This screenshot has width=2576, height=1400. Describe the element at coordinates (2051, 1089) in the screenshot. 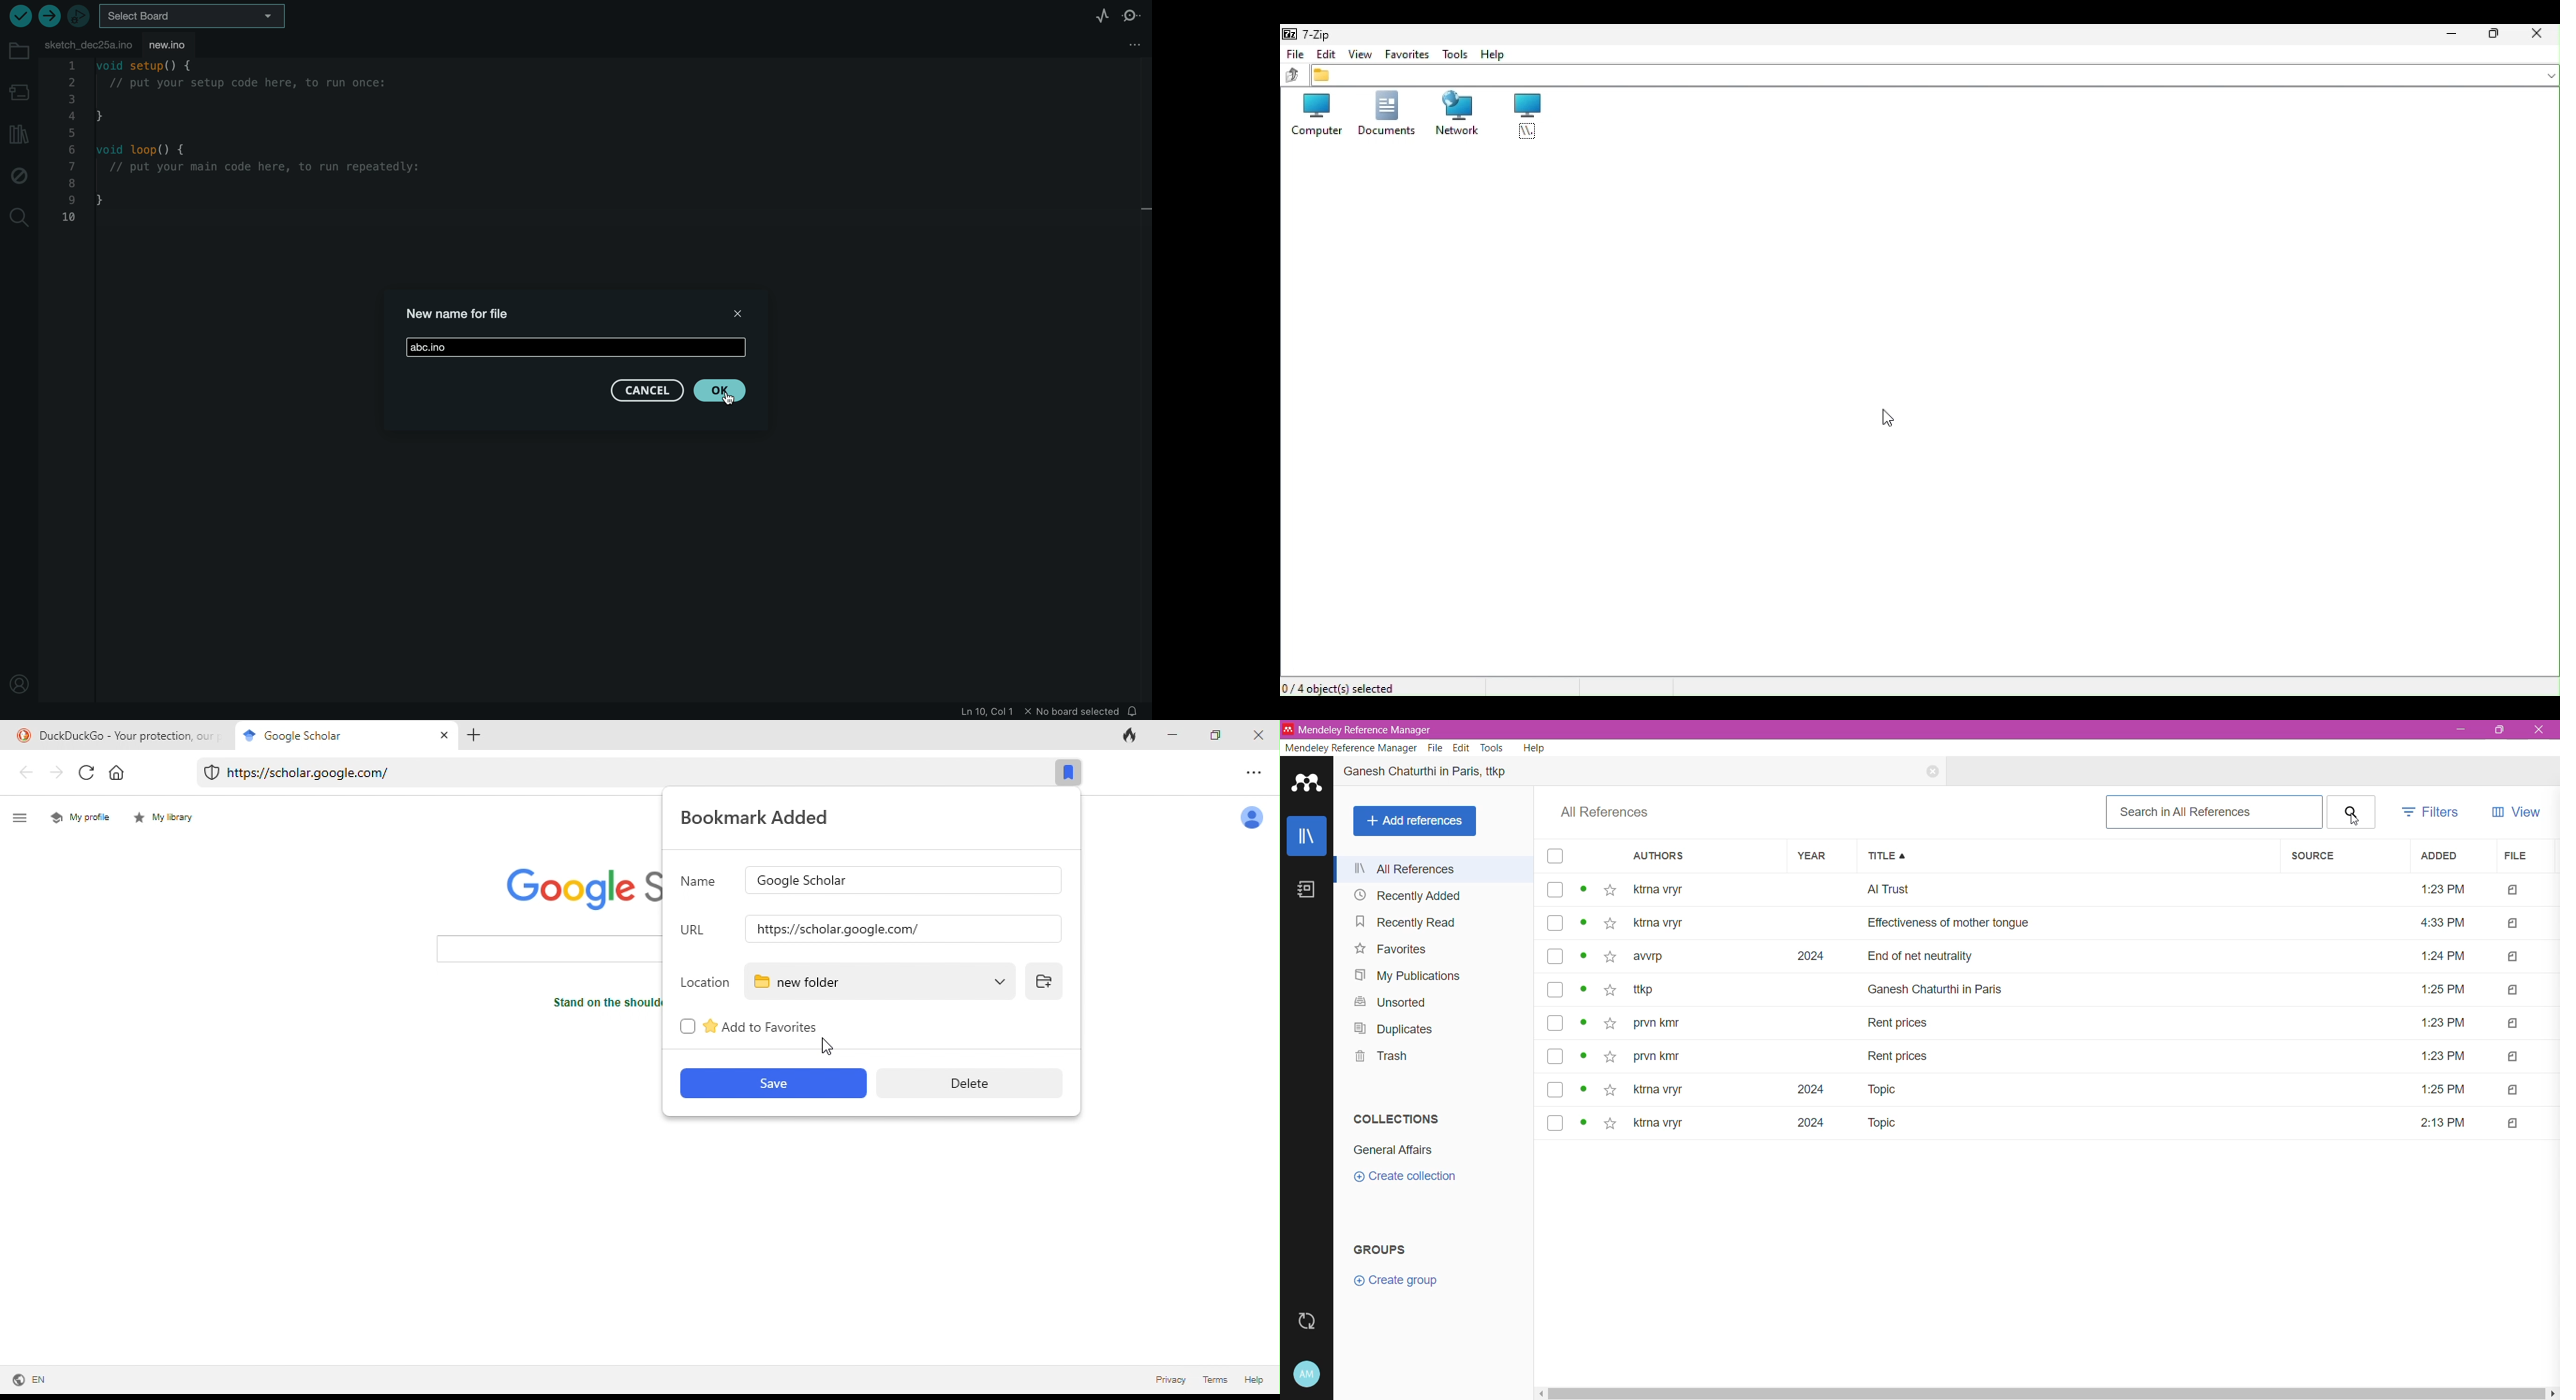

I see `~ ktrna vryr 2024 Topic 1:25 PM` at that location.